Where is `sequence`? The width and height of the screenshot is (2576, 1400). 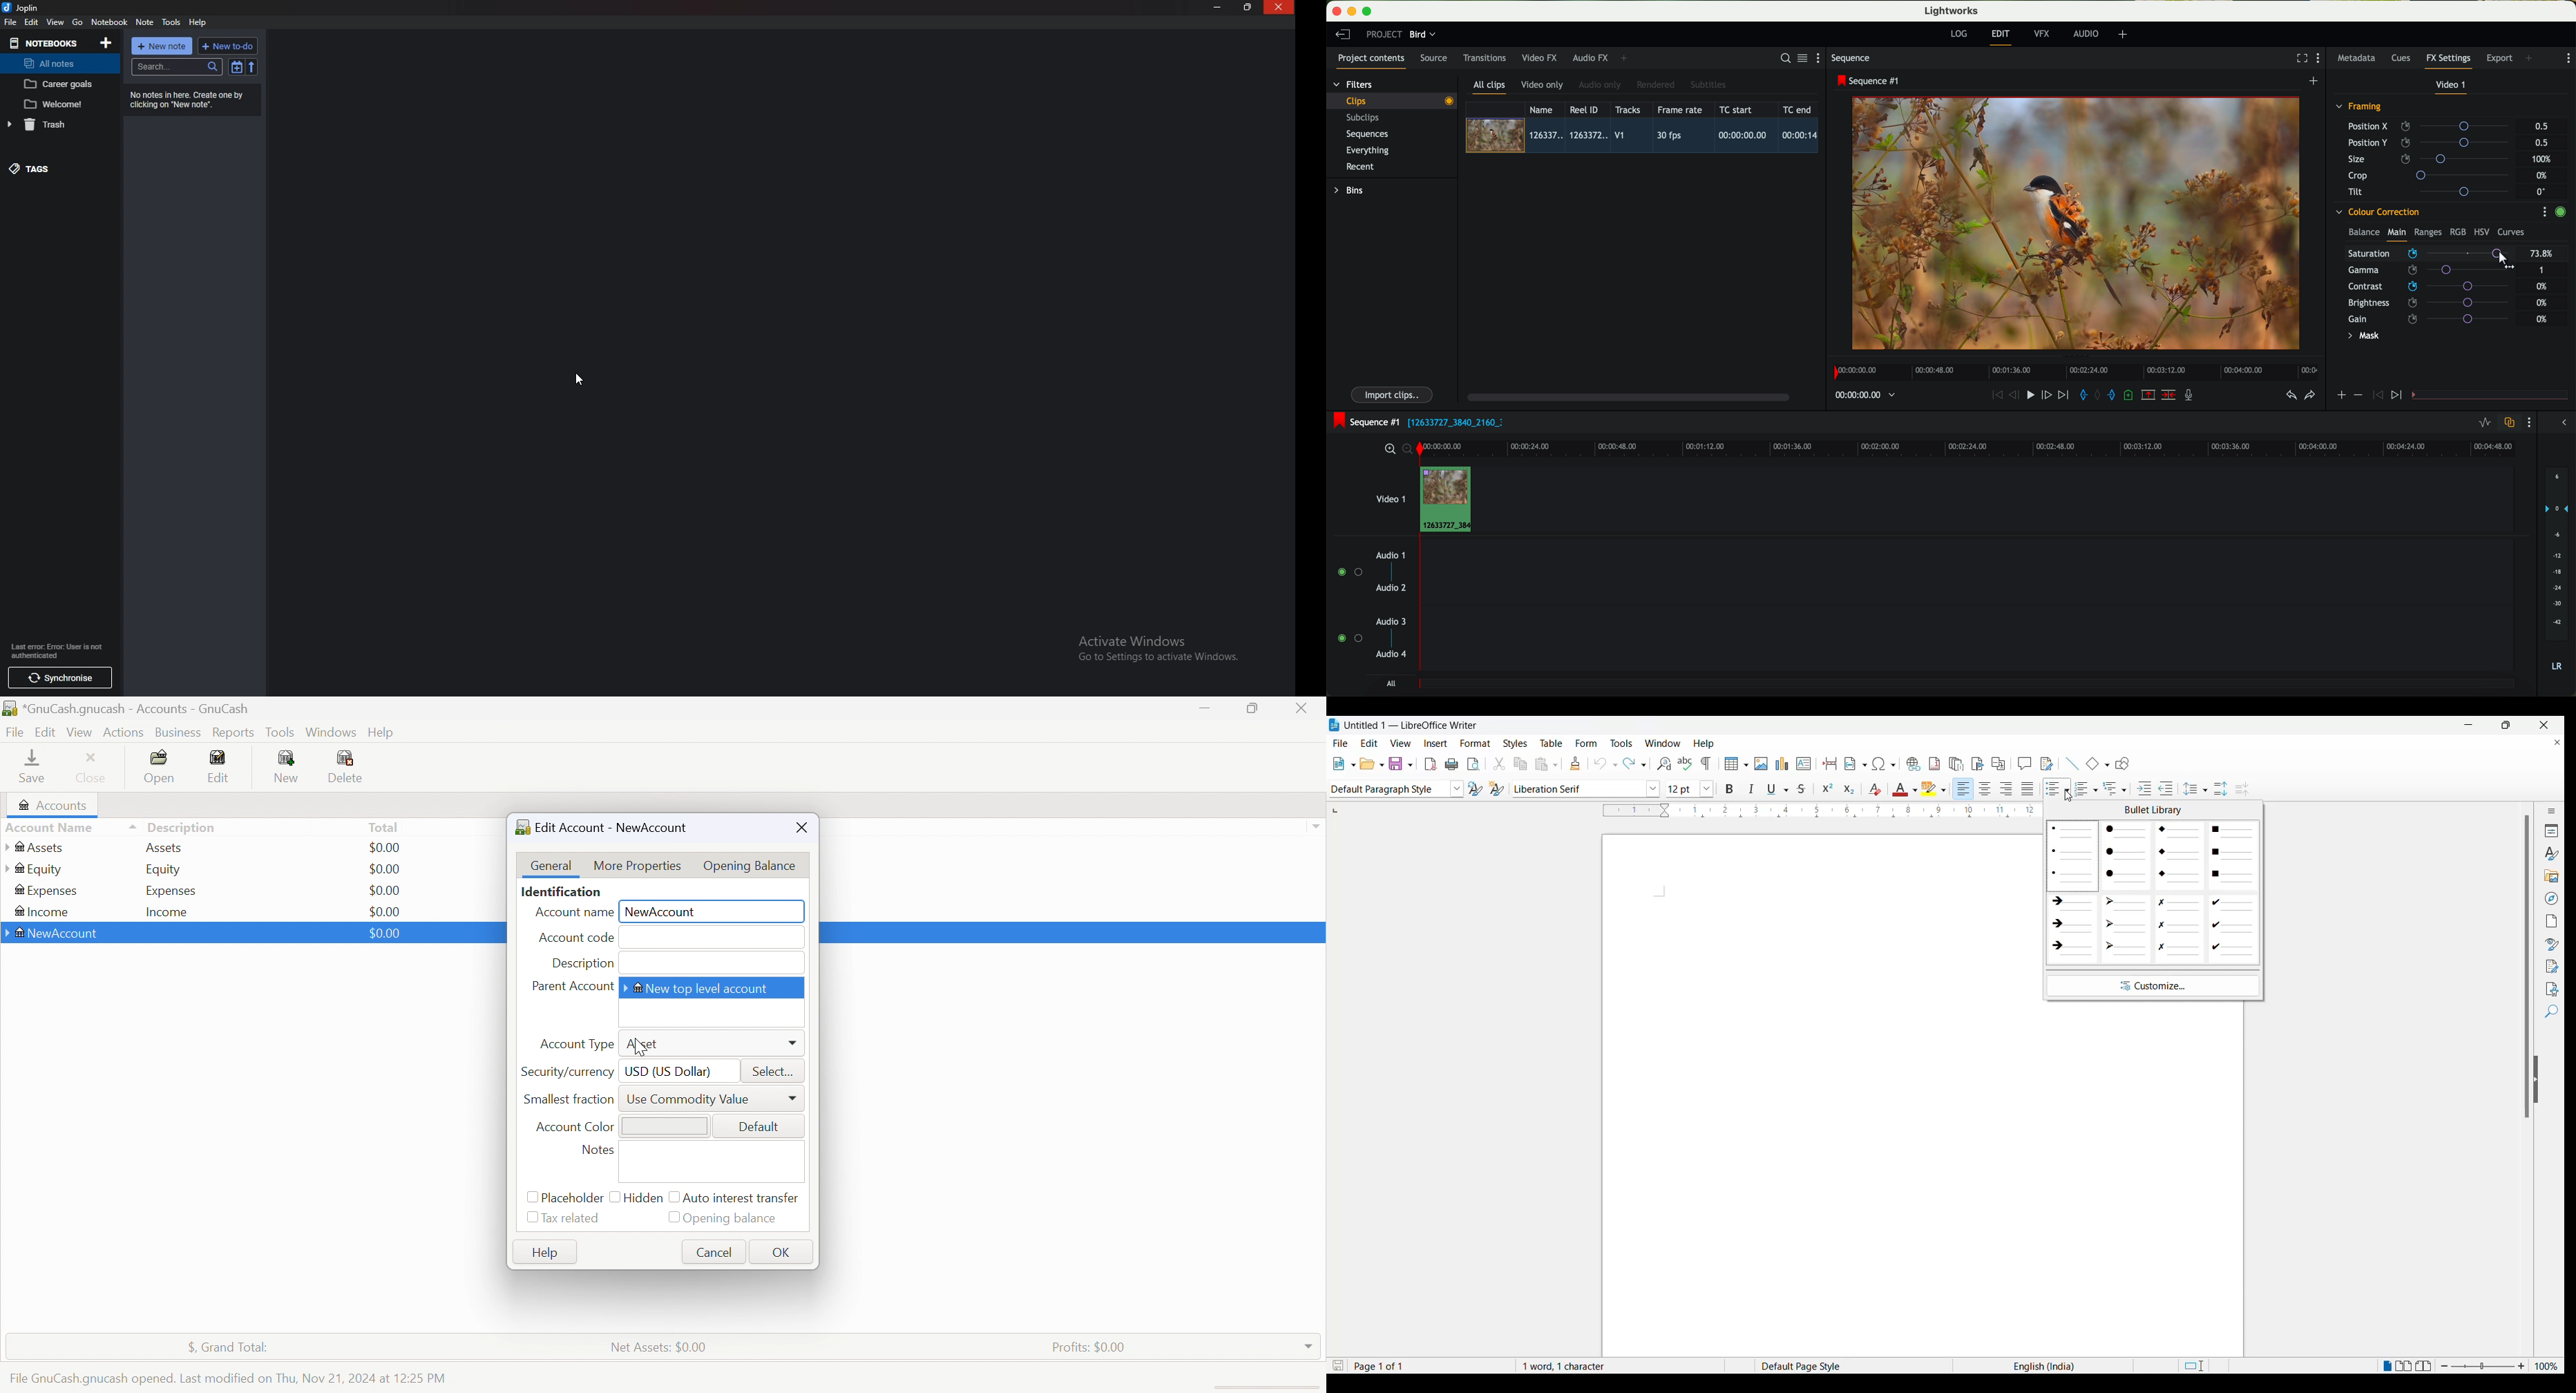 sequence is located at coordinates (1850, 58).